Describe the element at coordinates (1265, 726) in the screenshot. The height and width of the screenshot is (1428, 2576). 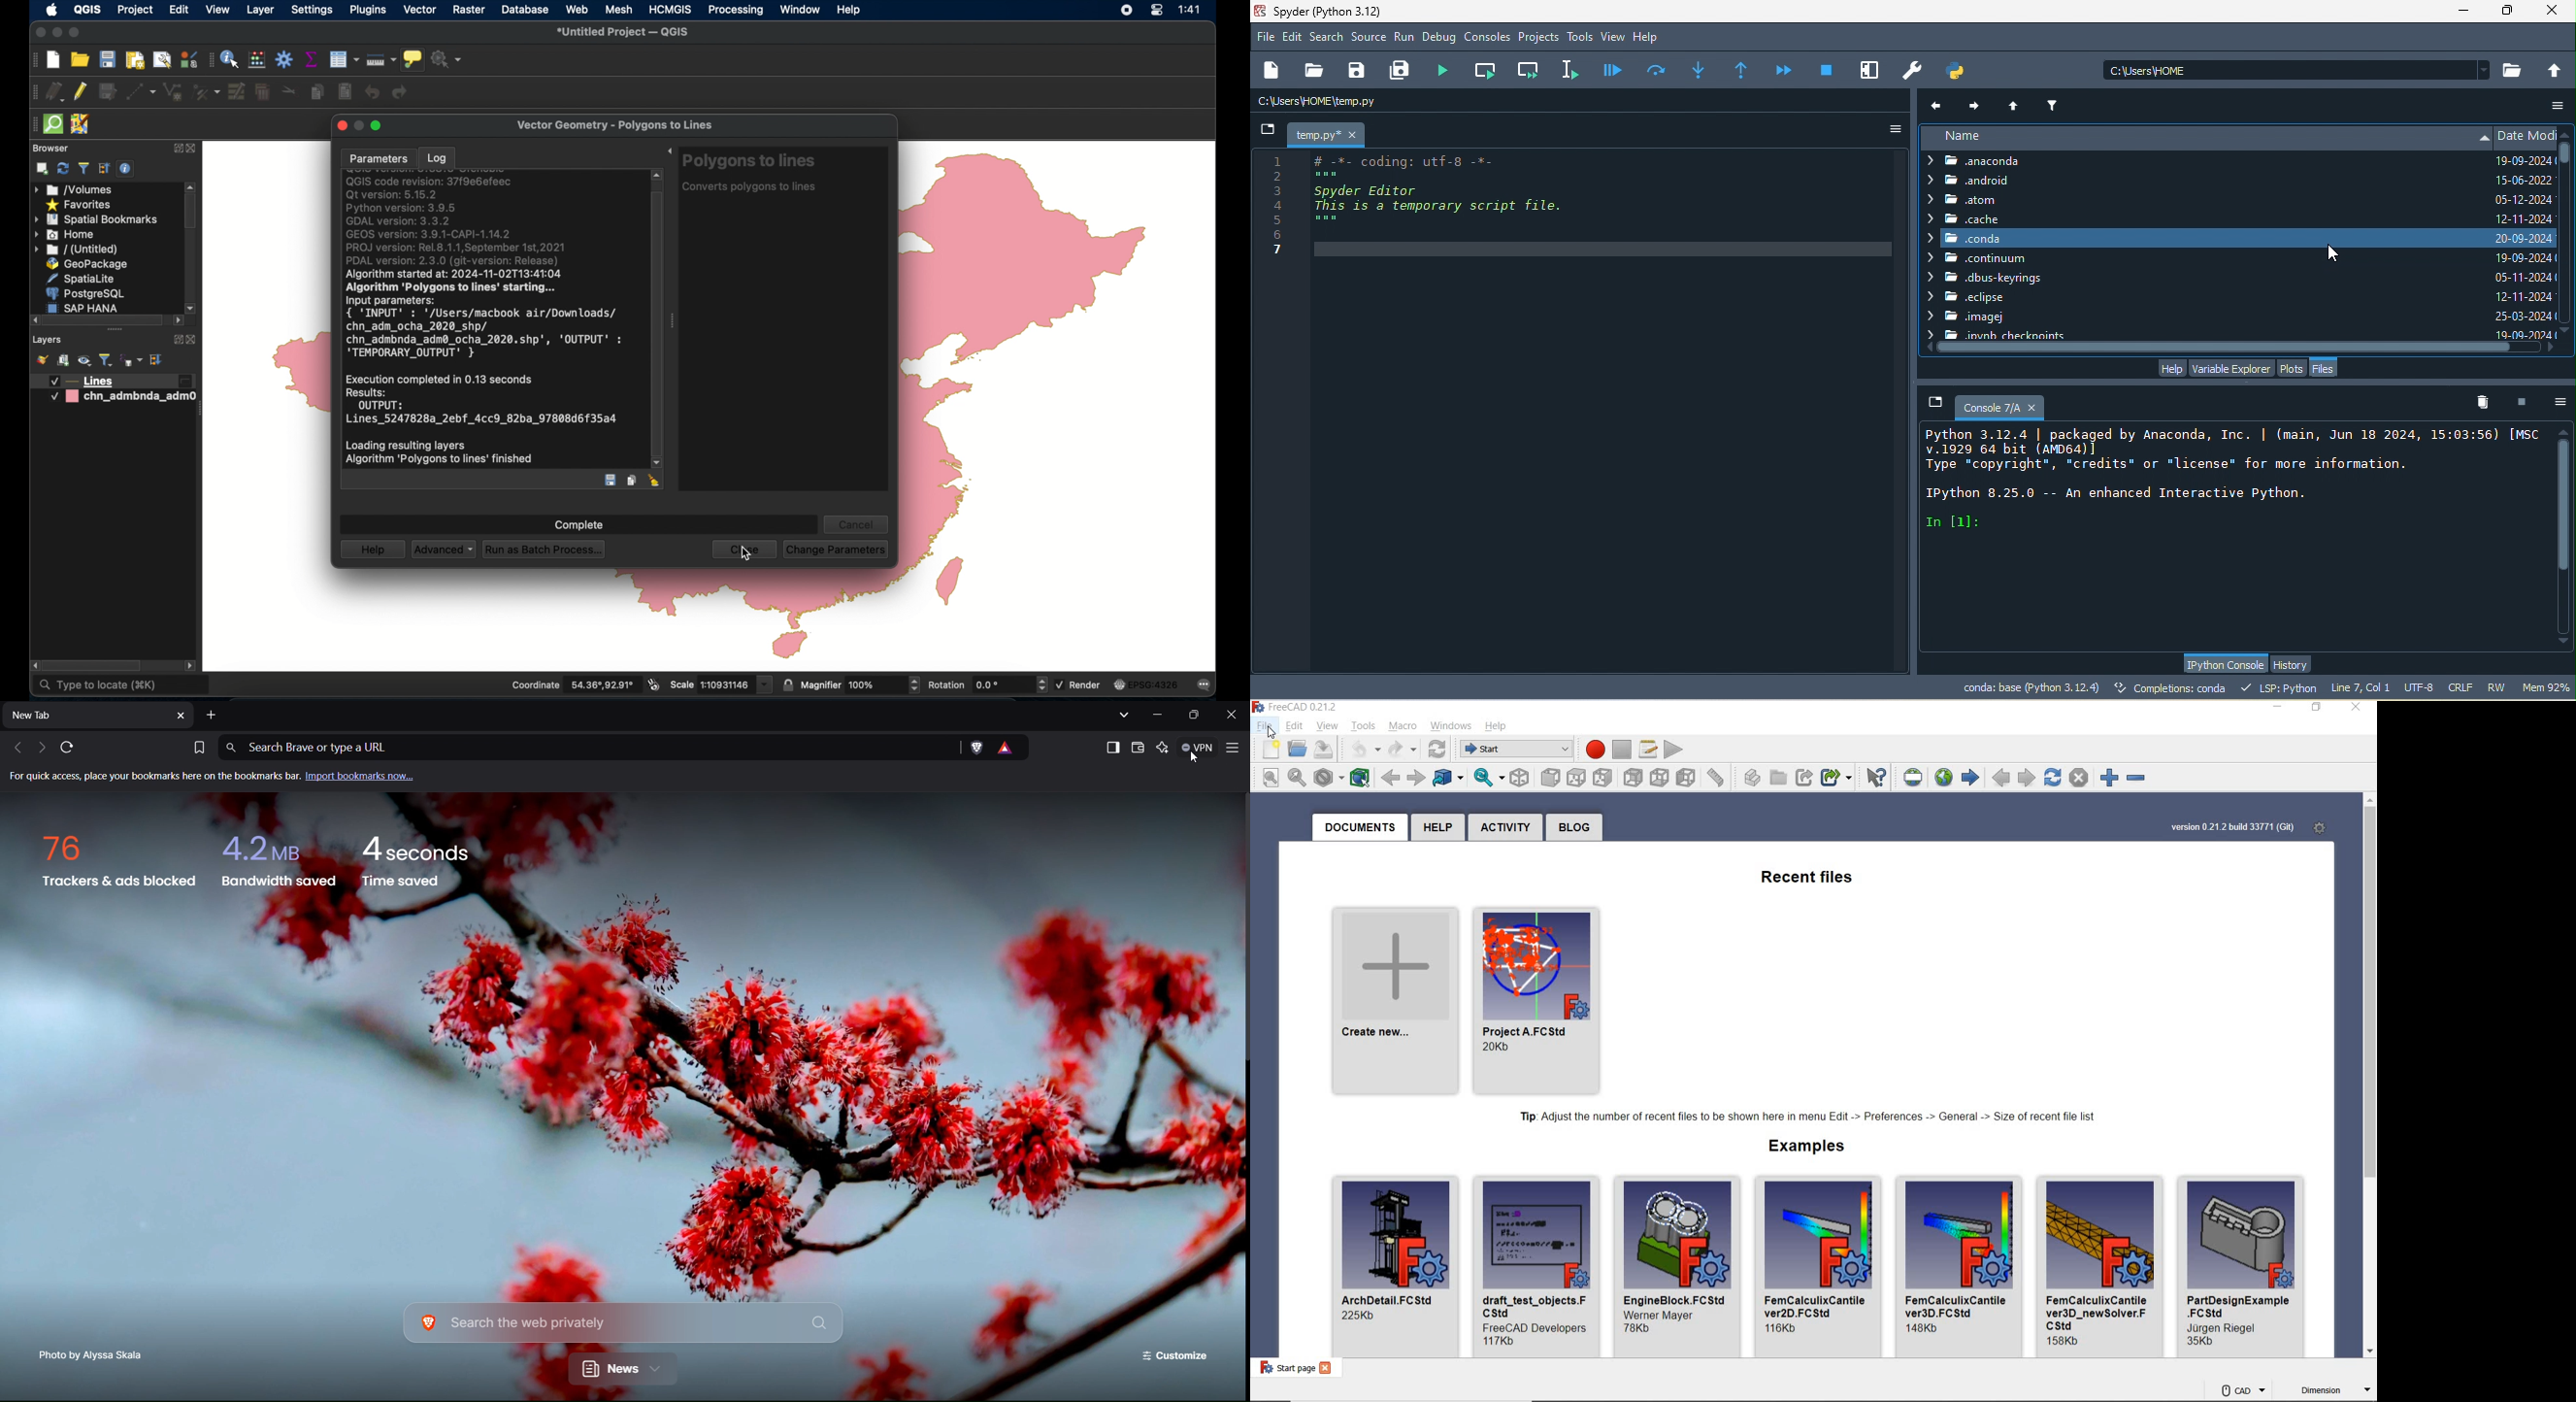
I see `FILE` at that location.